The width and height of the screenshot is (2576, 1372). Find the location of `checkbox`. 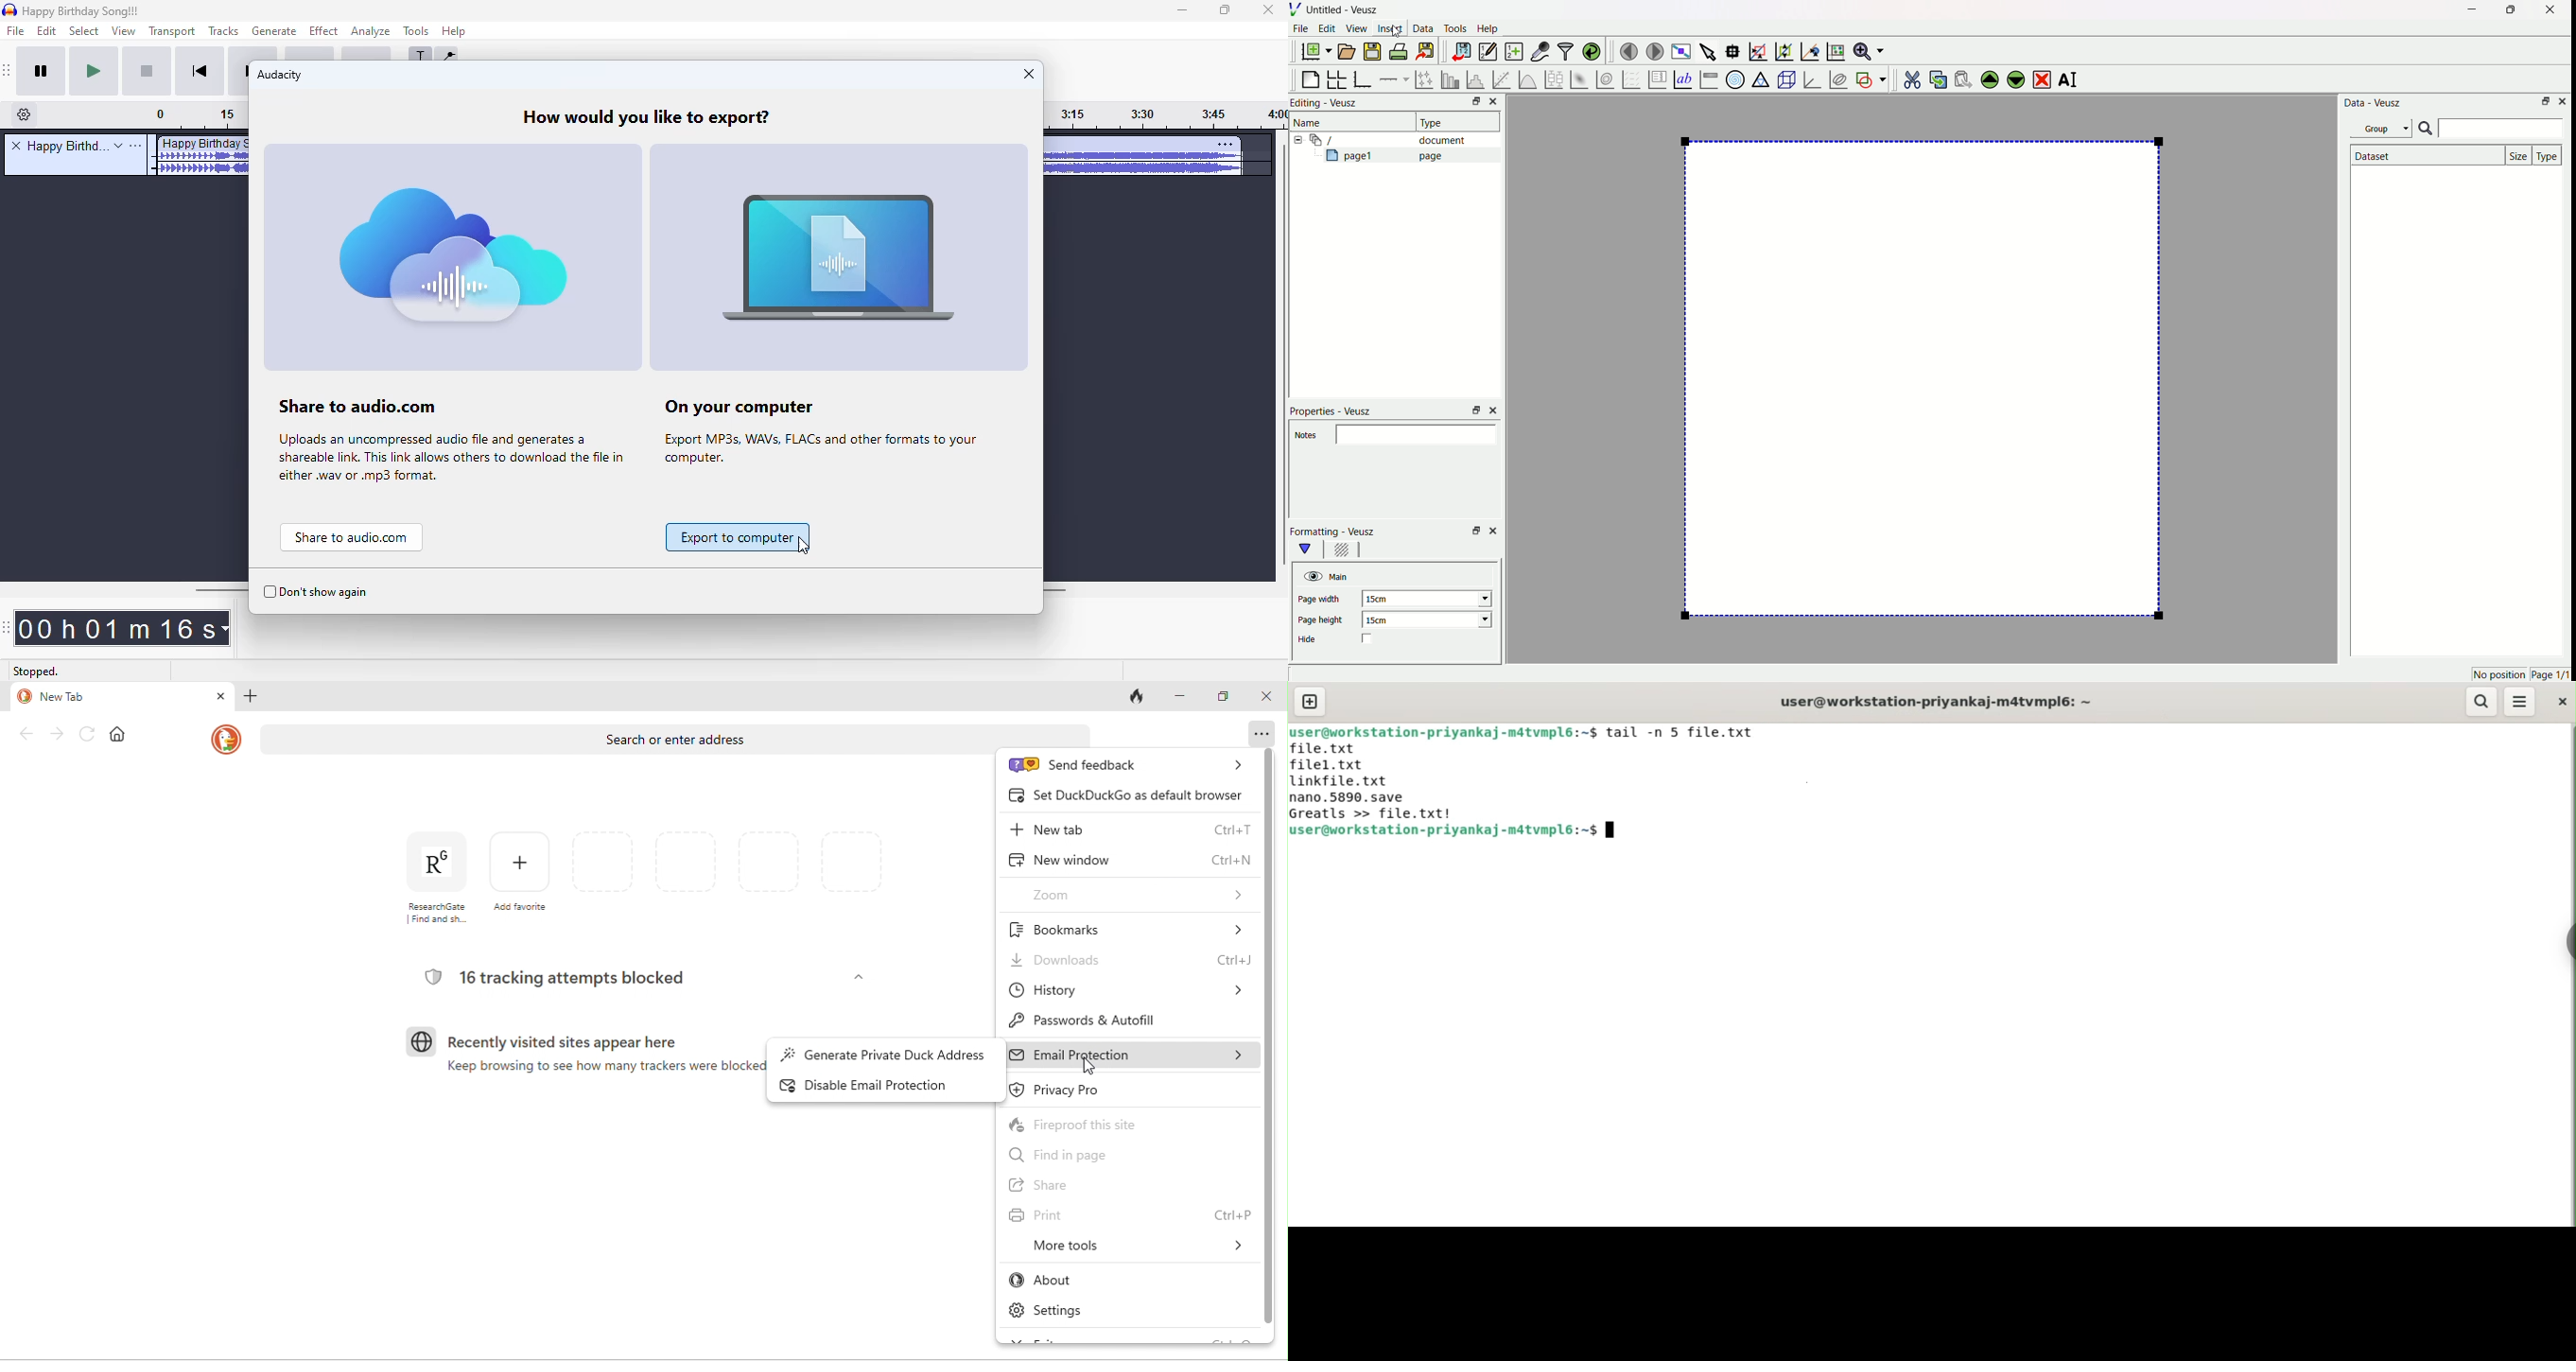

checkbox is located at coordinates (1369, 639).